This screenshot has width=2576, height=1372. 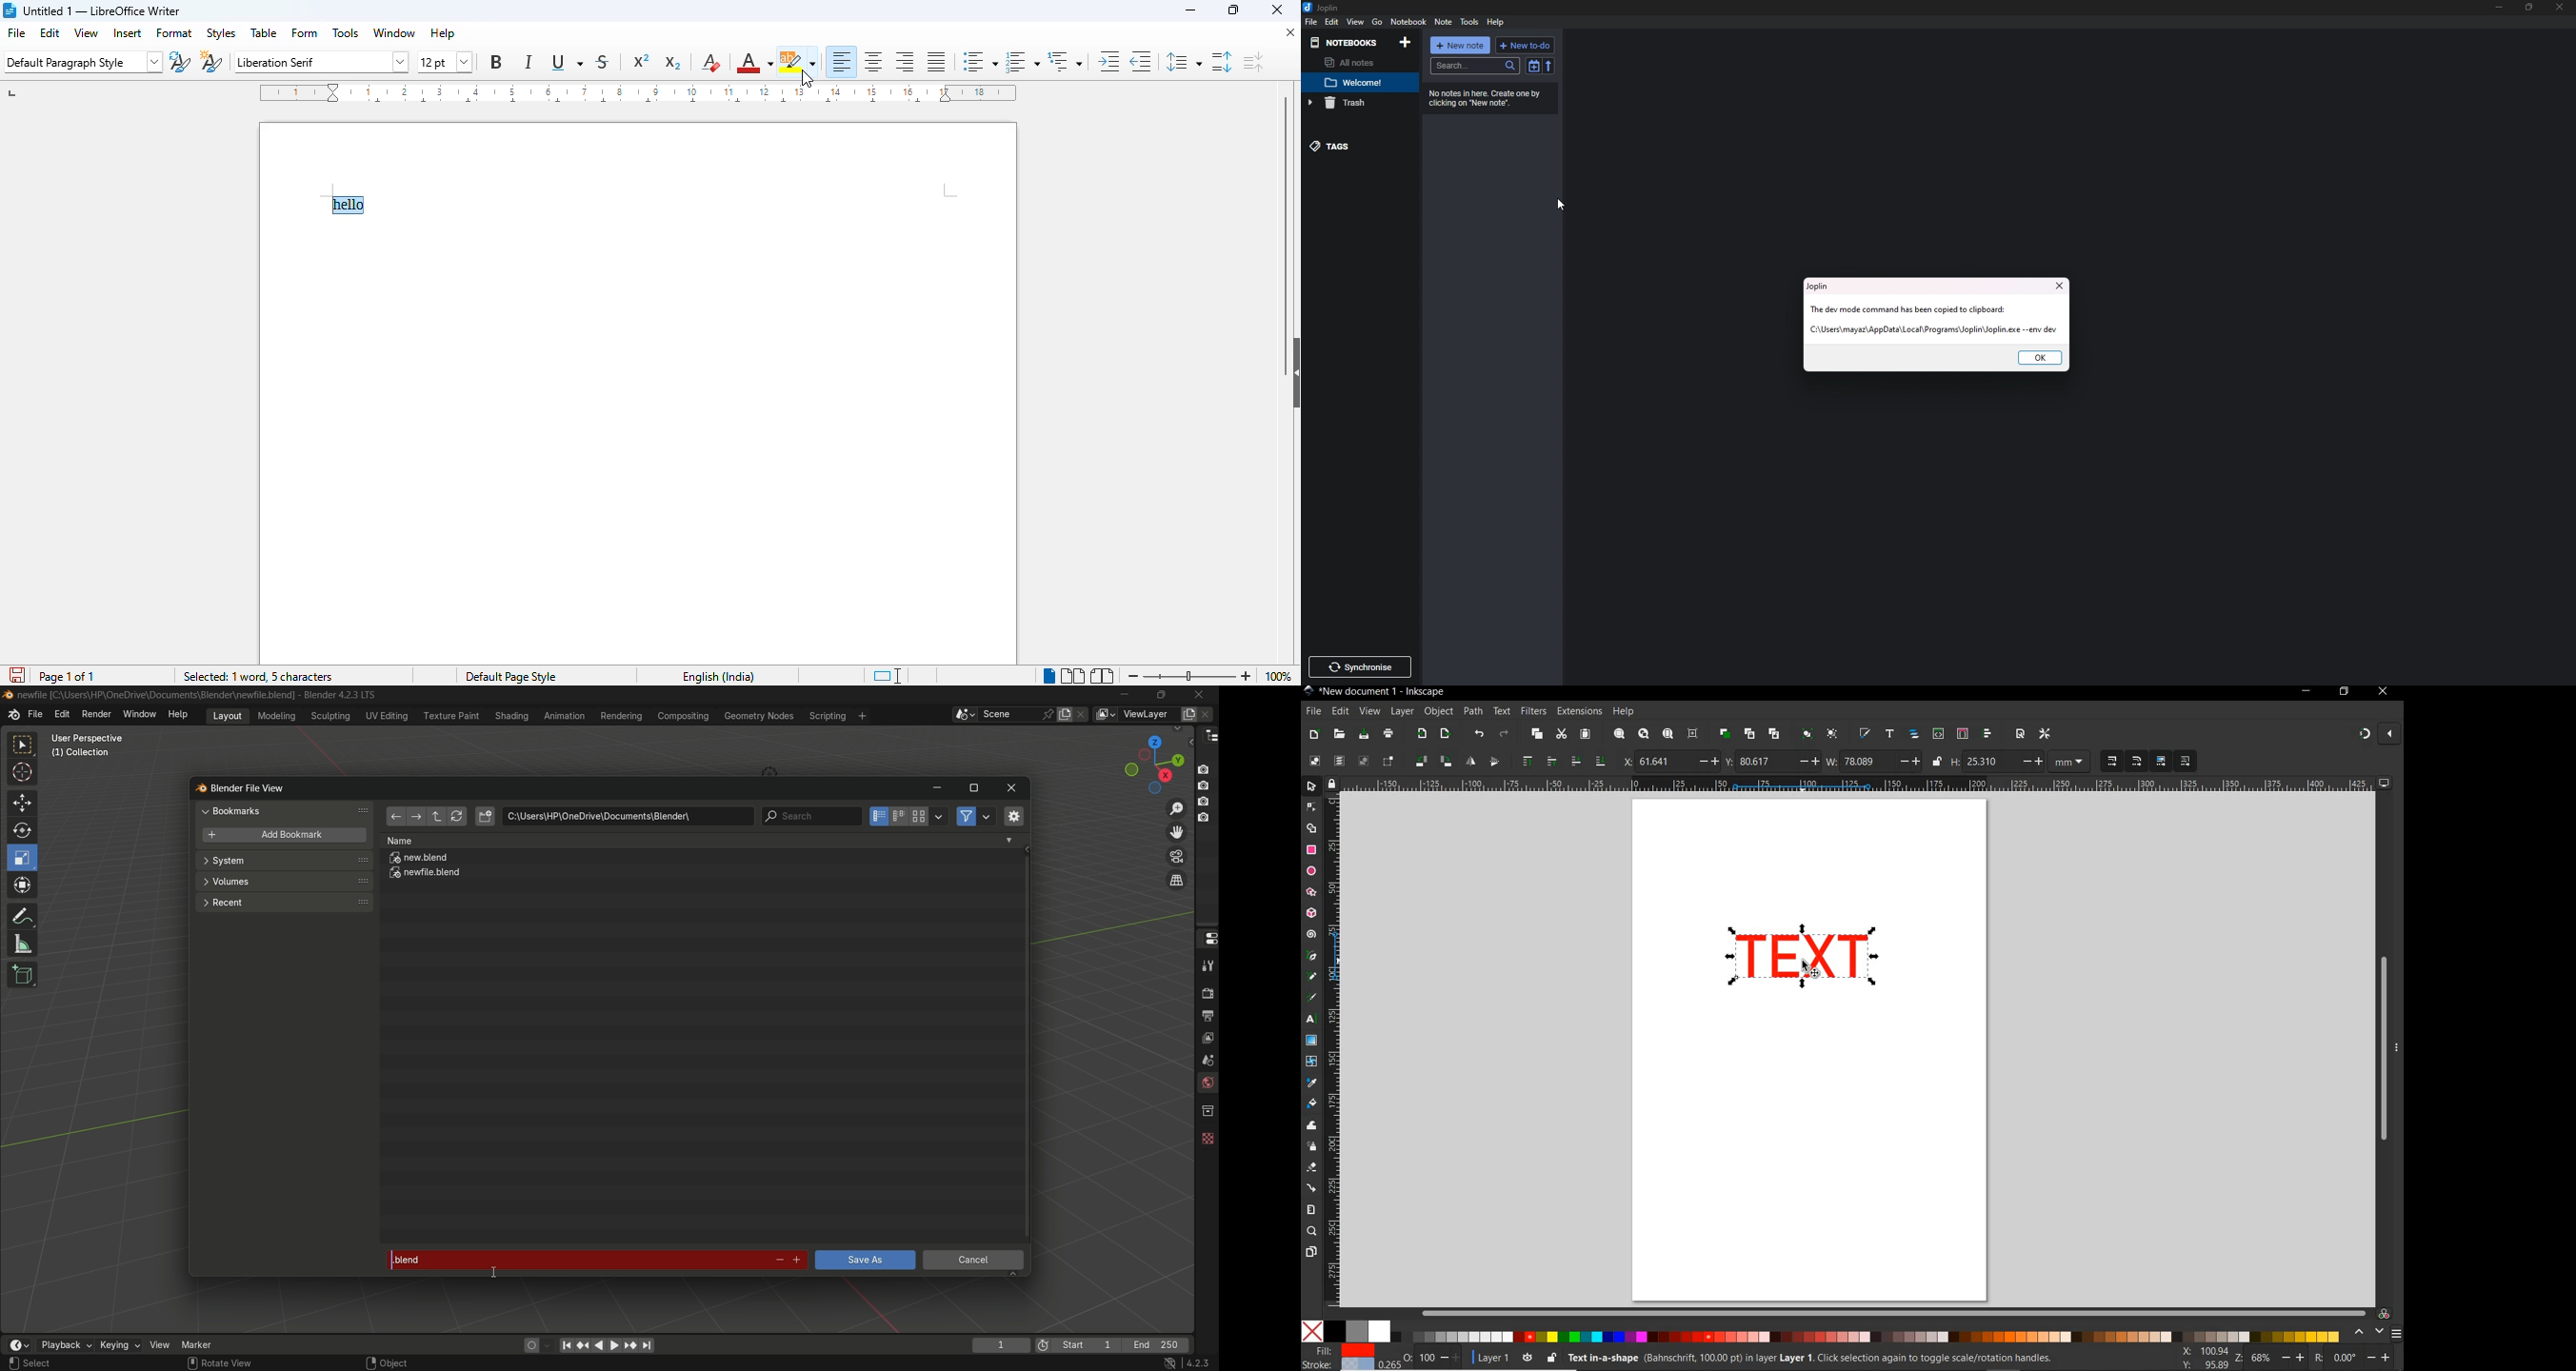 I want to click on view, so click(x=1369, y=710).